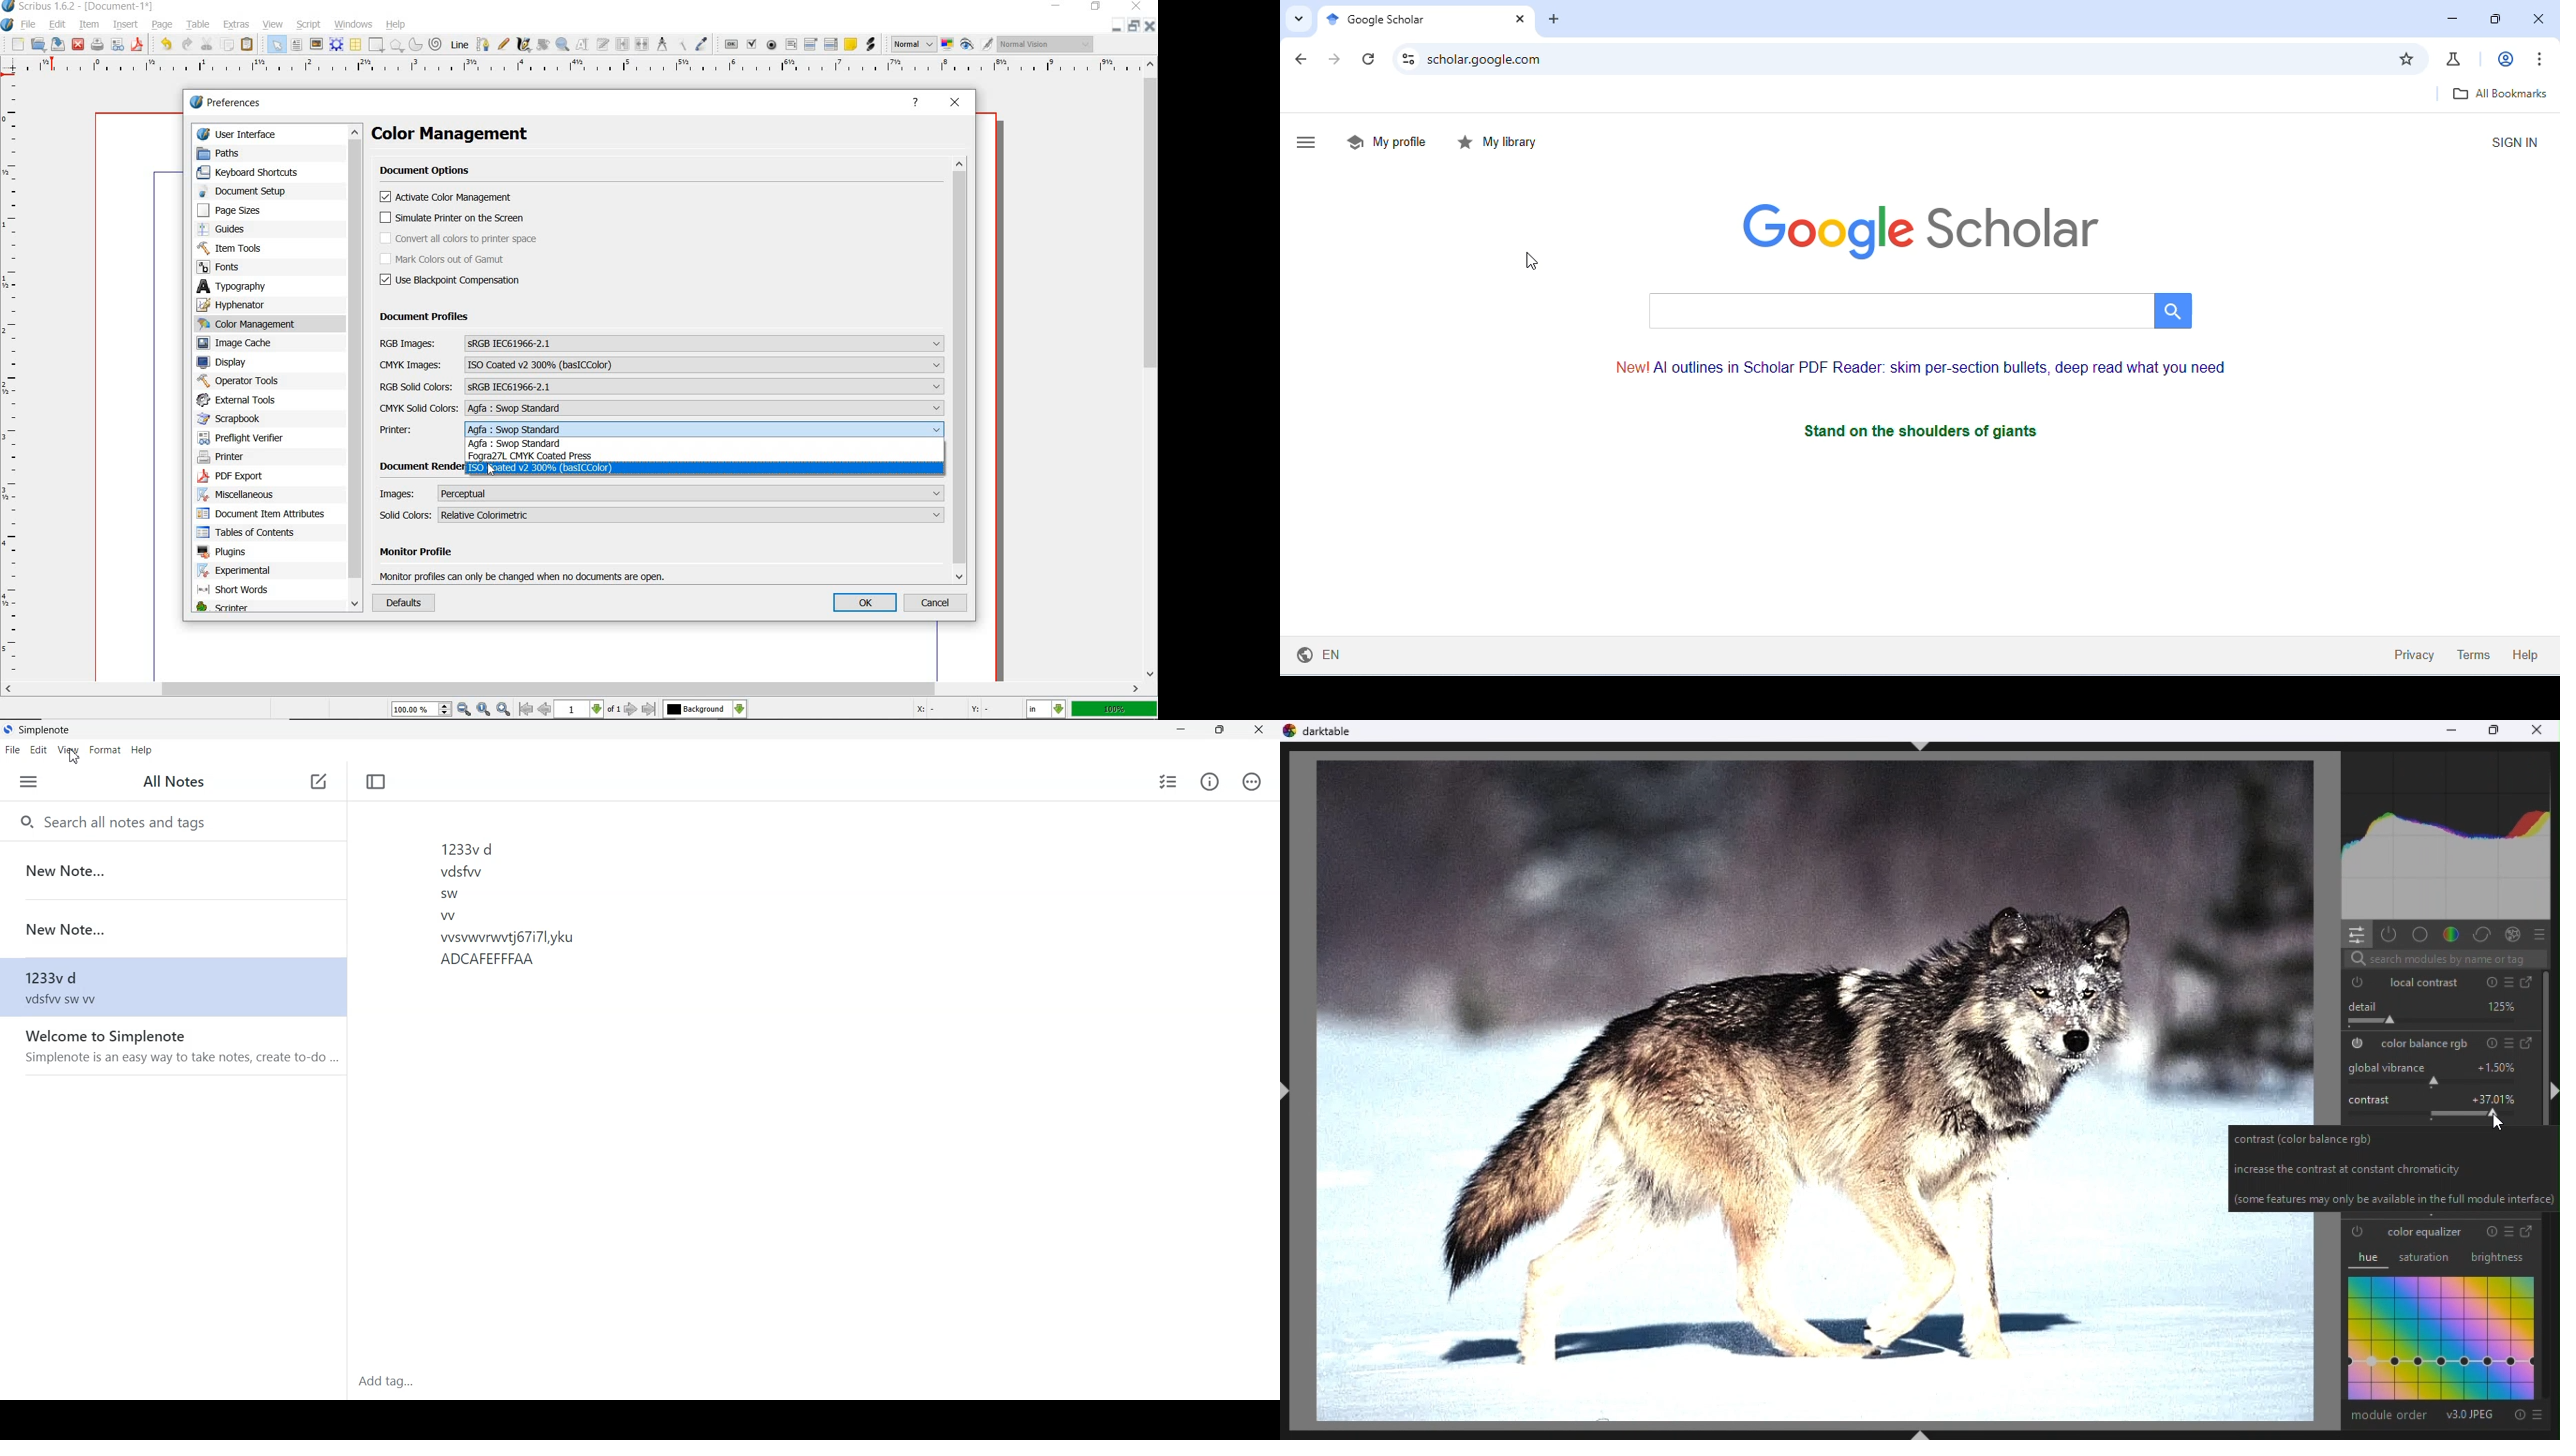  What do you see at coordinates (962, 370) in the screenshot?
I see `scrollbar` at bounding box center [962, 370].